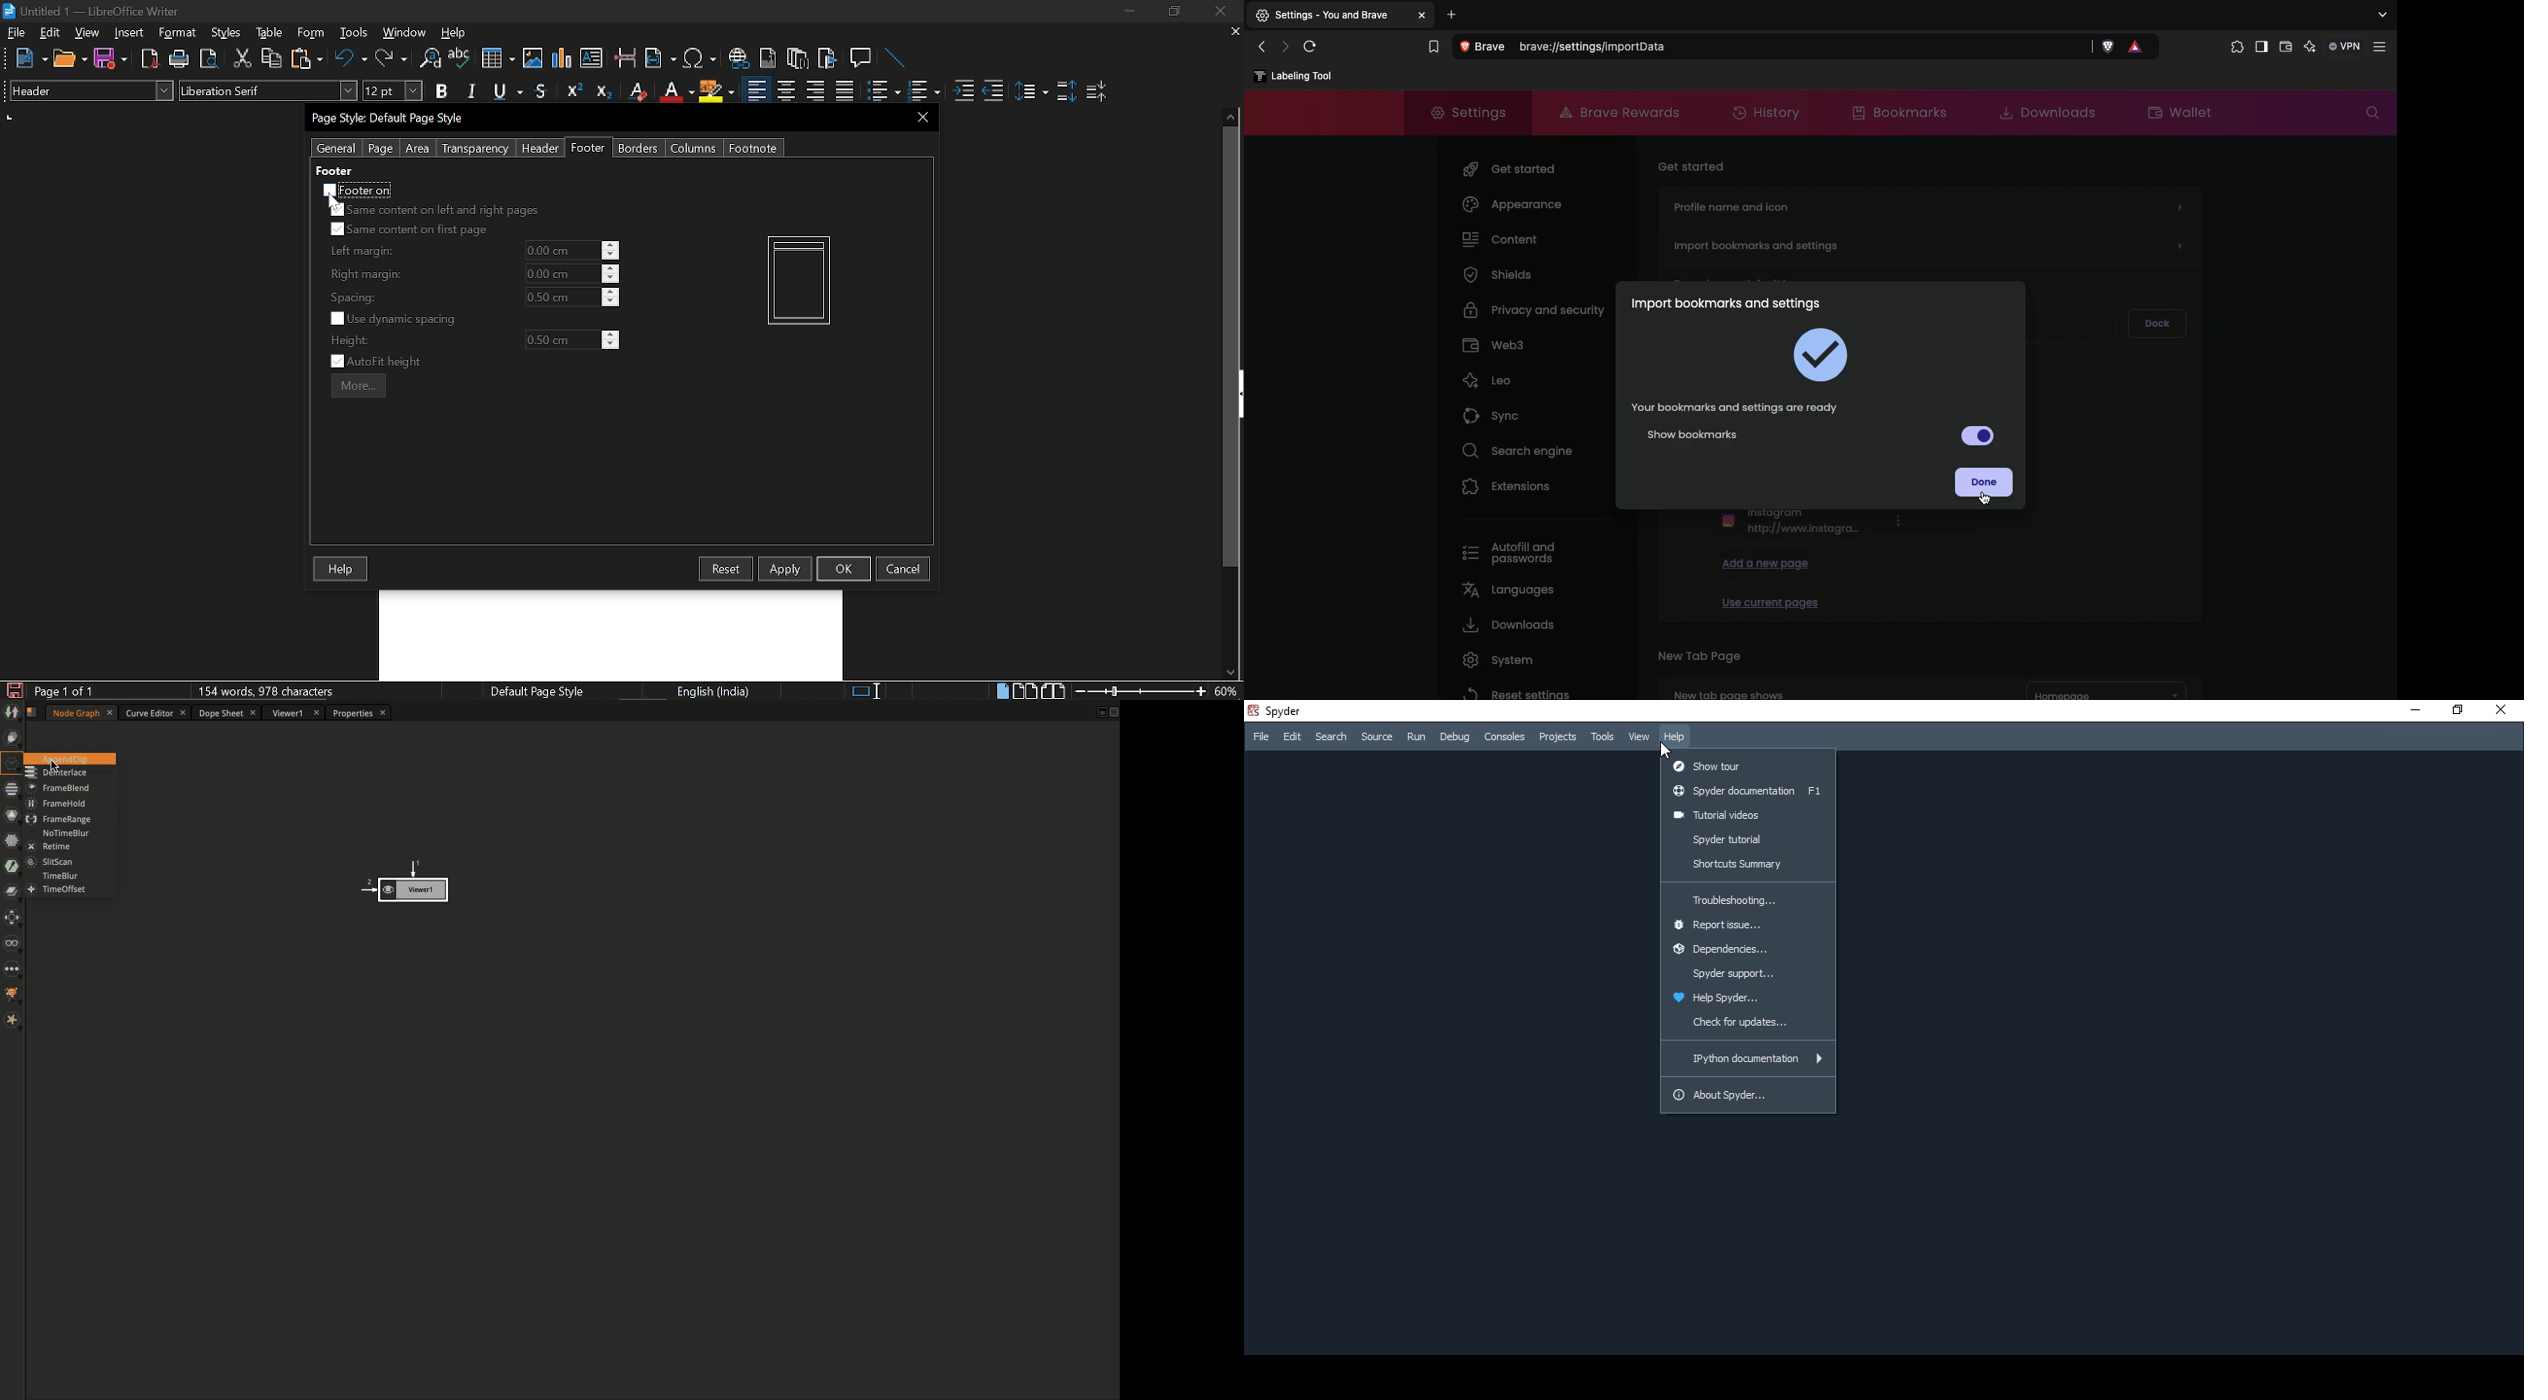 Image resolution: width=2548 pixels, height=1400 pixels. Describe the element at coordinates (561, 251) in the screenshot. I see `line margin Line margin` at that location.